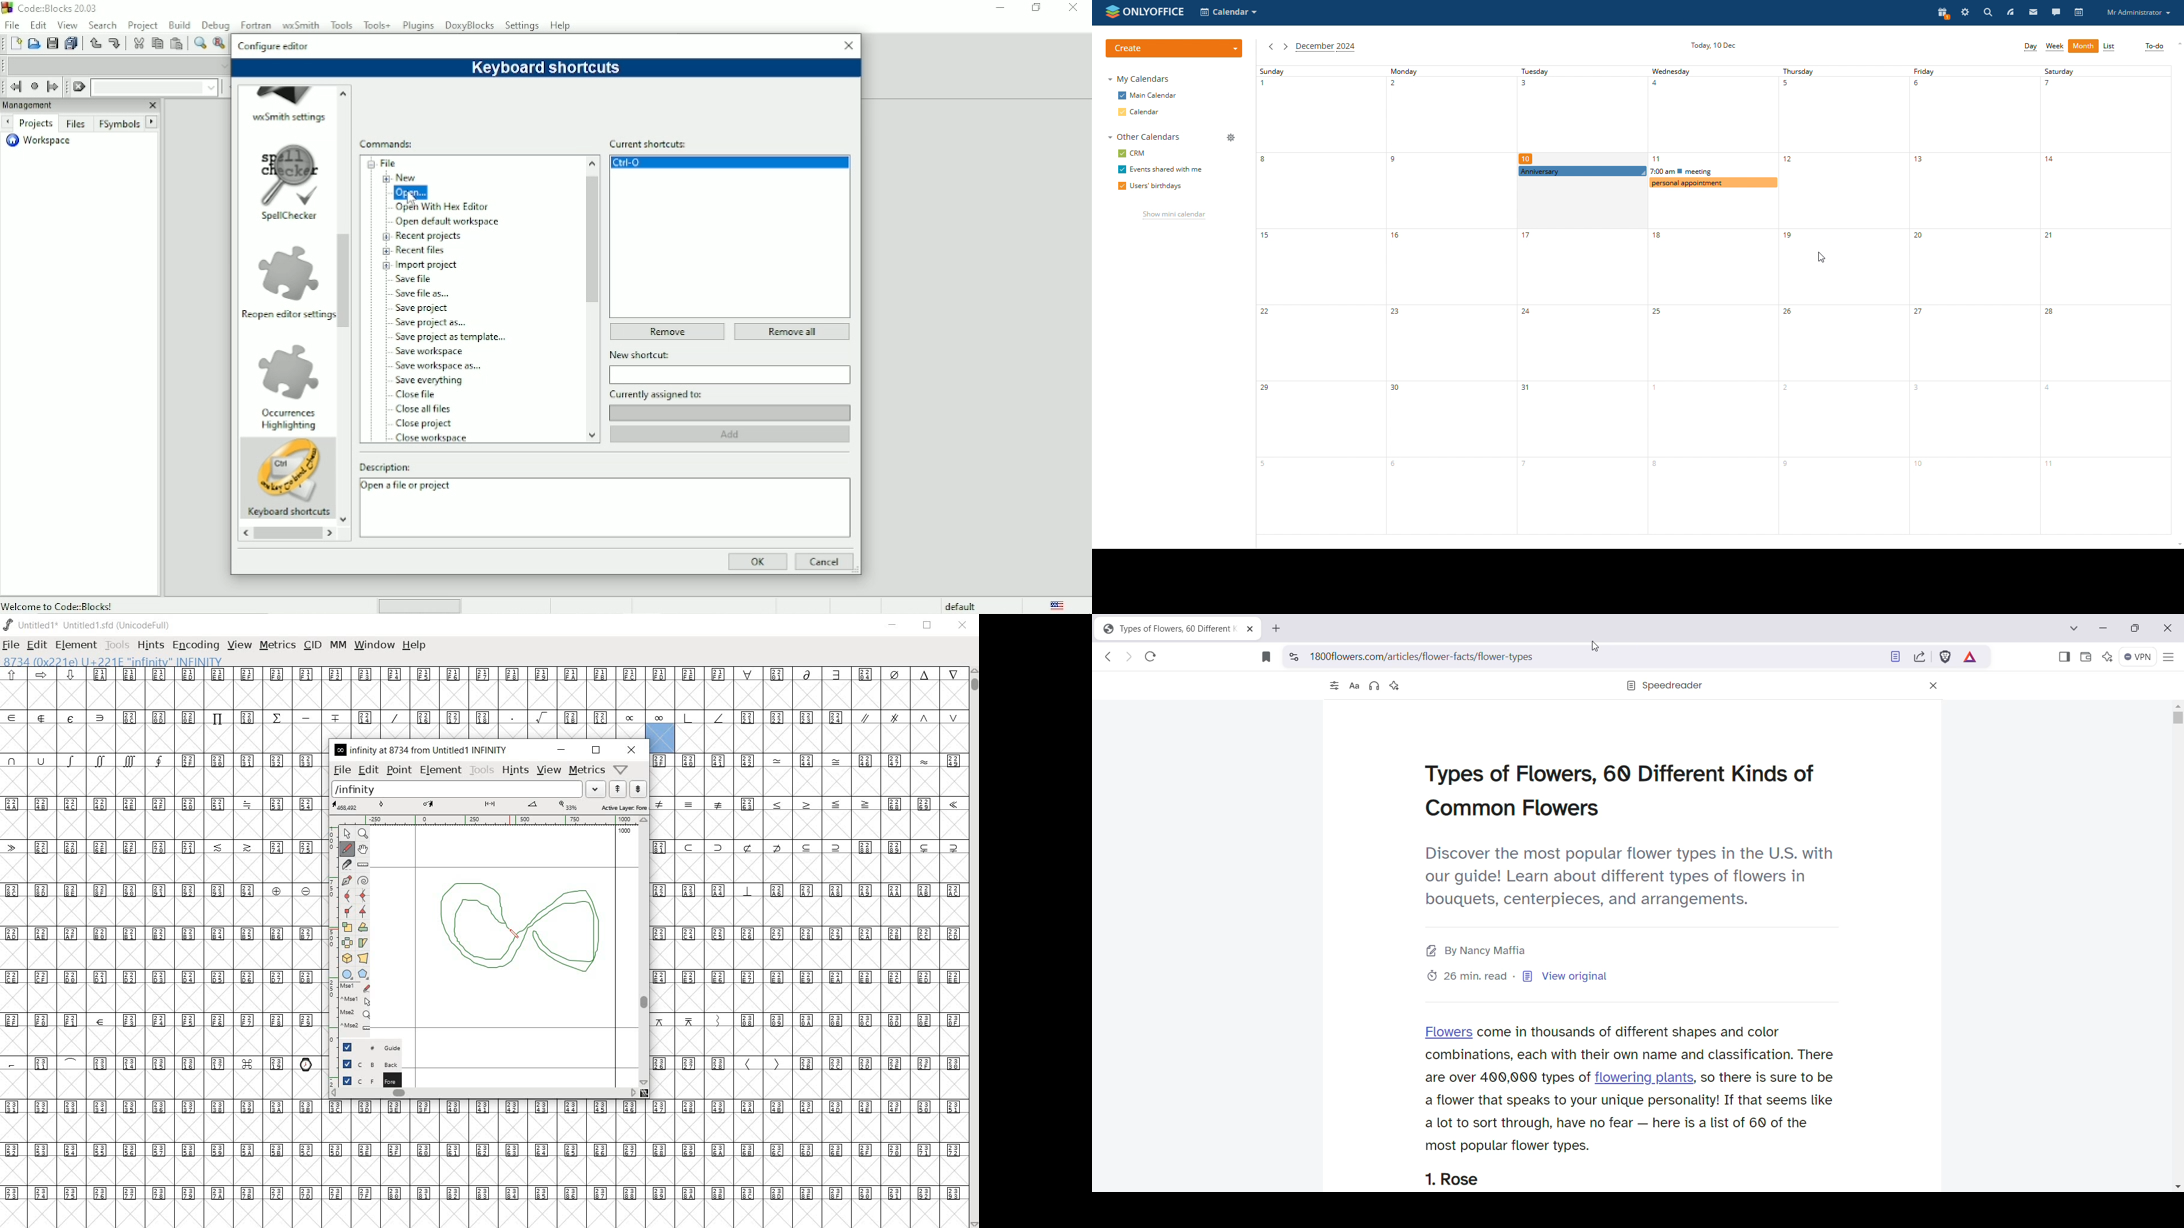 The image size is (2184, 1232). What do you see at coordinates (348, 849) in the screenshot?
I see `draw a freehand curve` at bounding box center [348, 849].